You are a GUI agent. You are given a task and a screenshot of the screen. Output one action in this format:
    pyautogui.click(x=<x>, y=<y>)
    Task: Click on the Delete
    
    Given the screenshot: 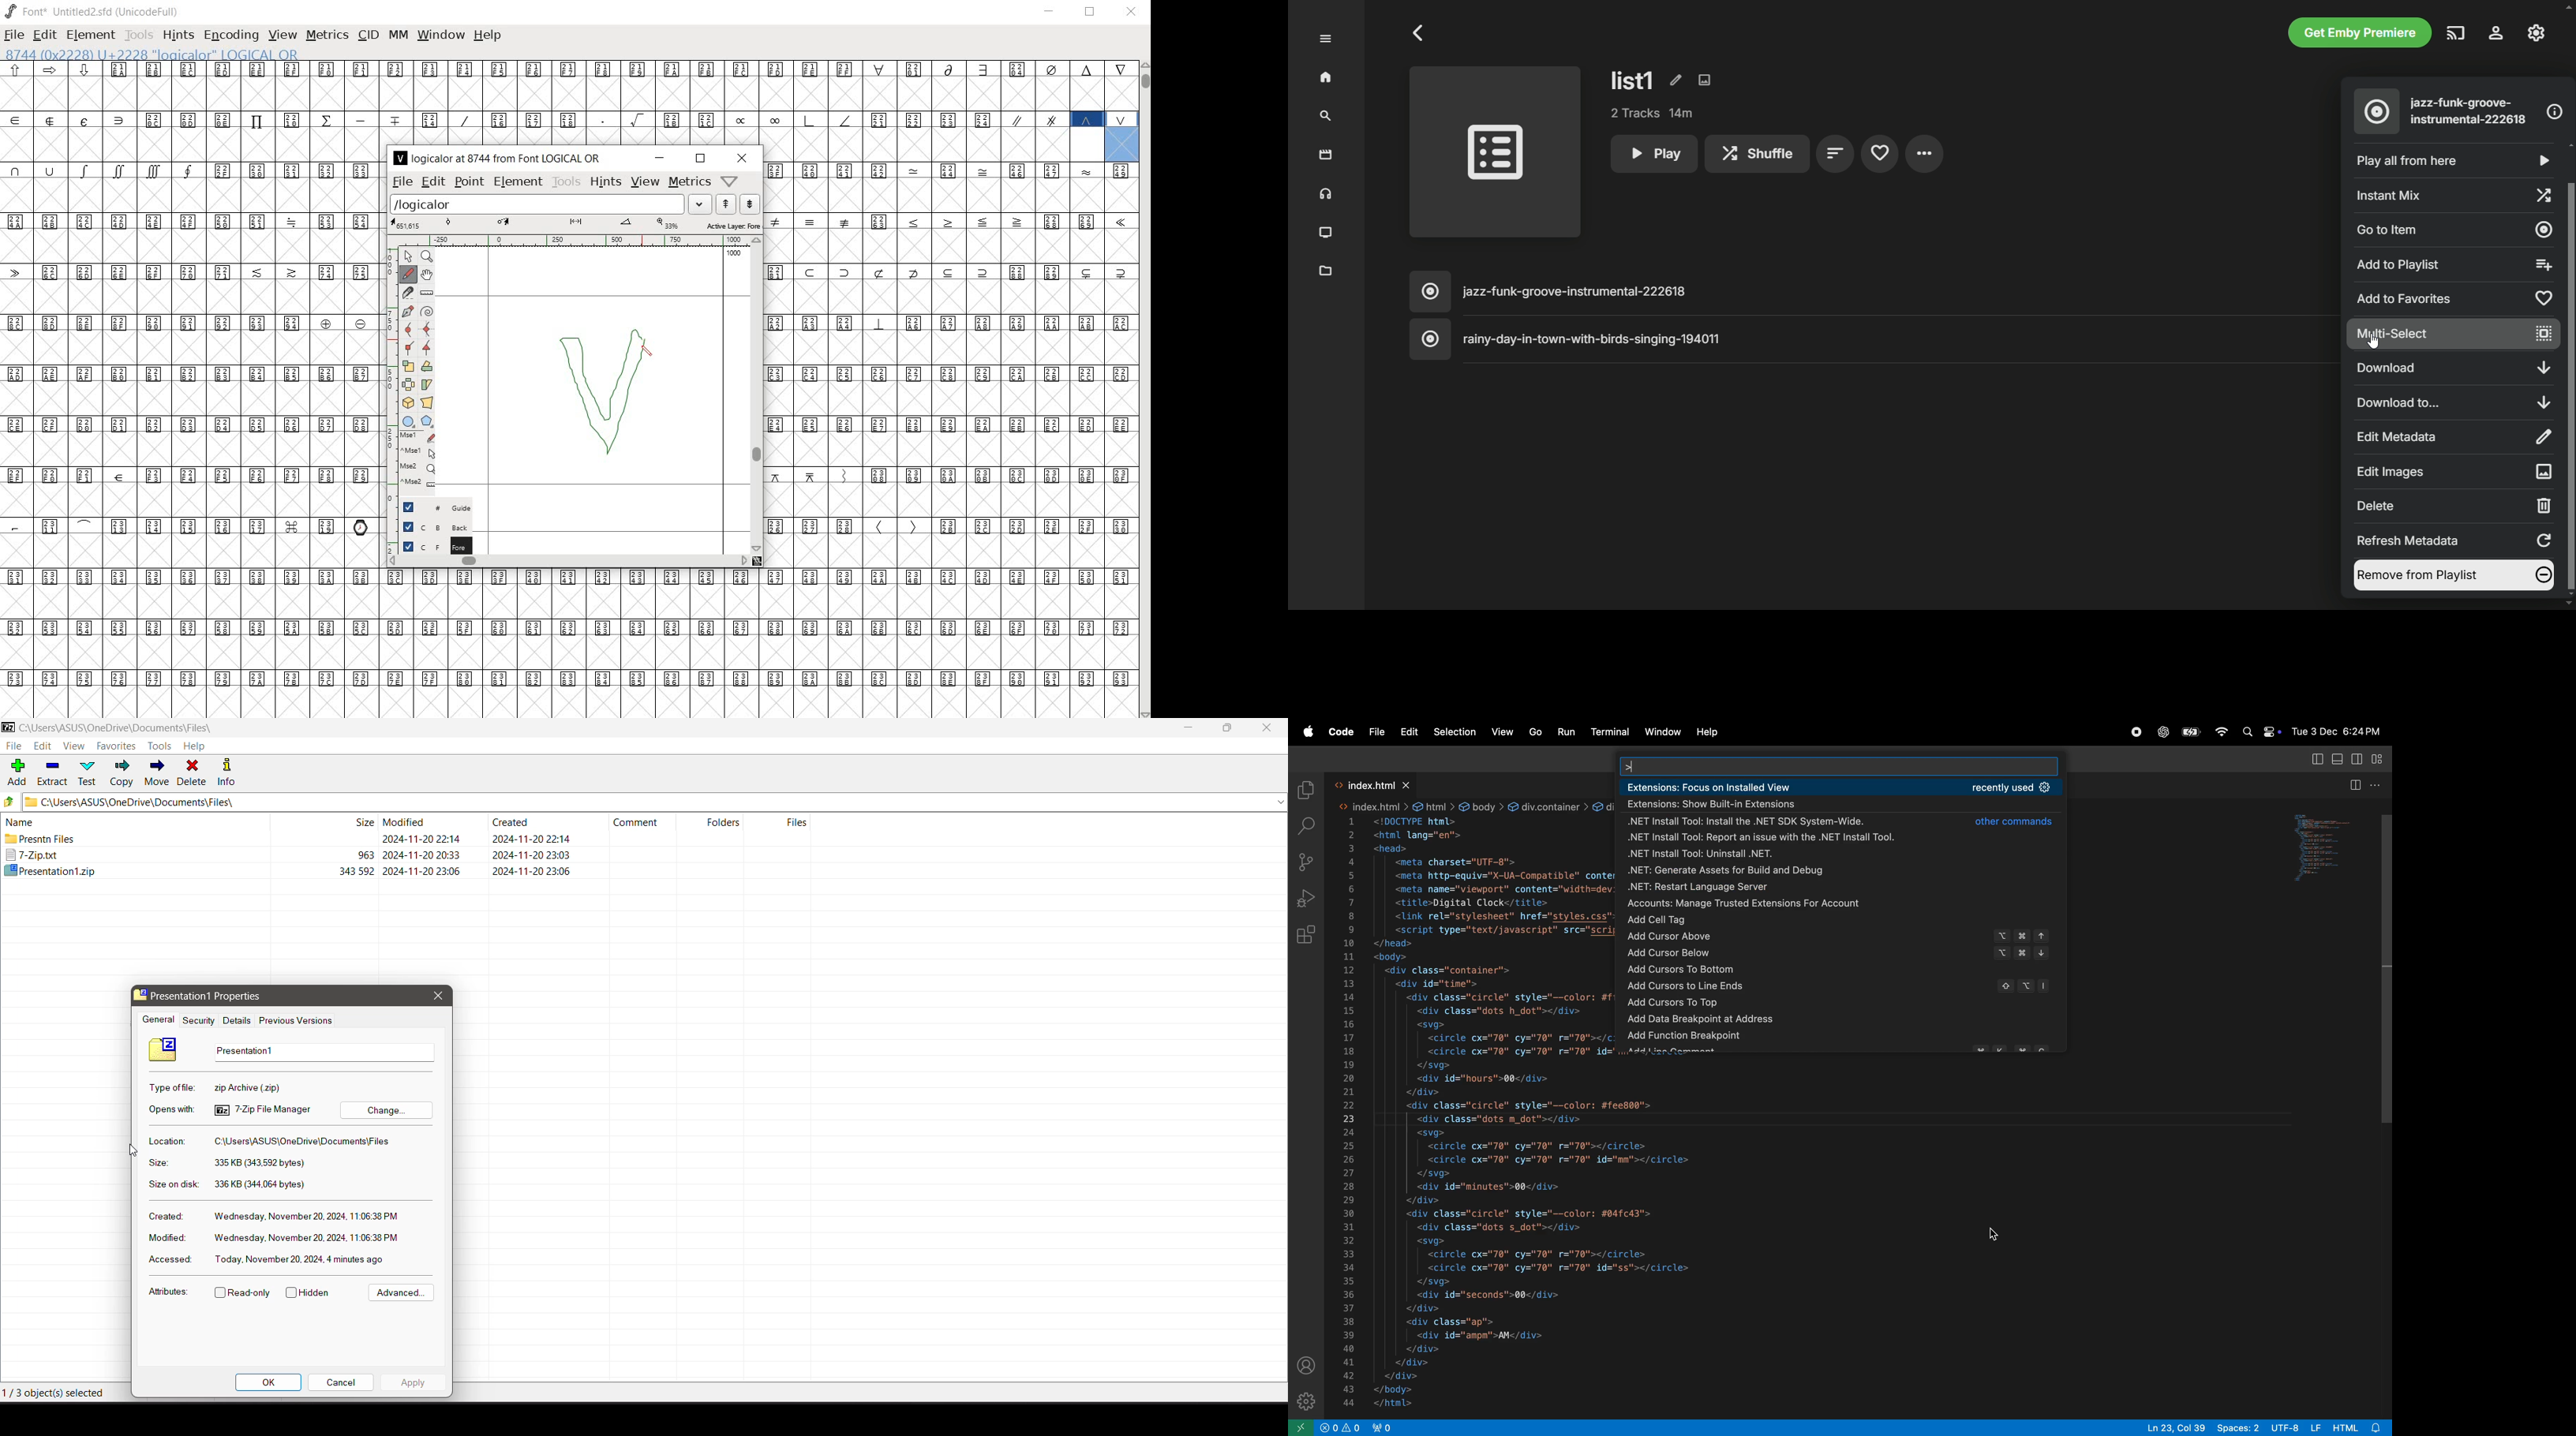 What is the action you would take?
    pyautogui.click(x=193, y=772)
    